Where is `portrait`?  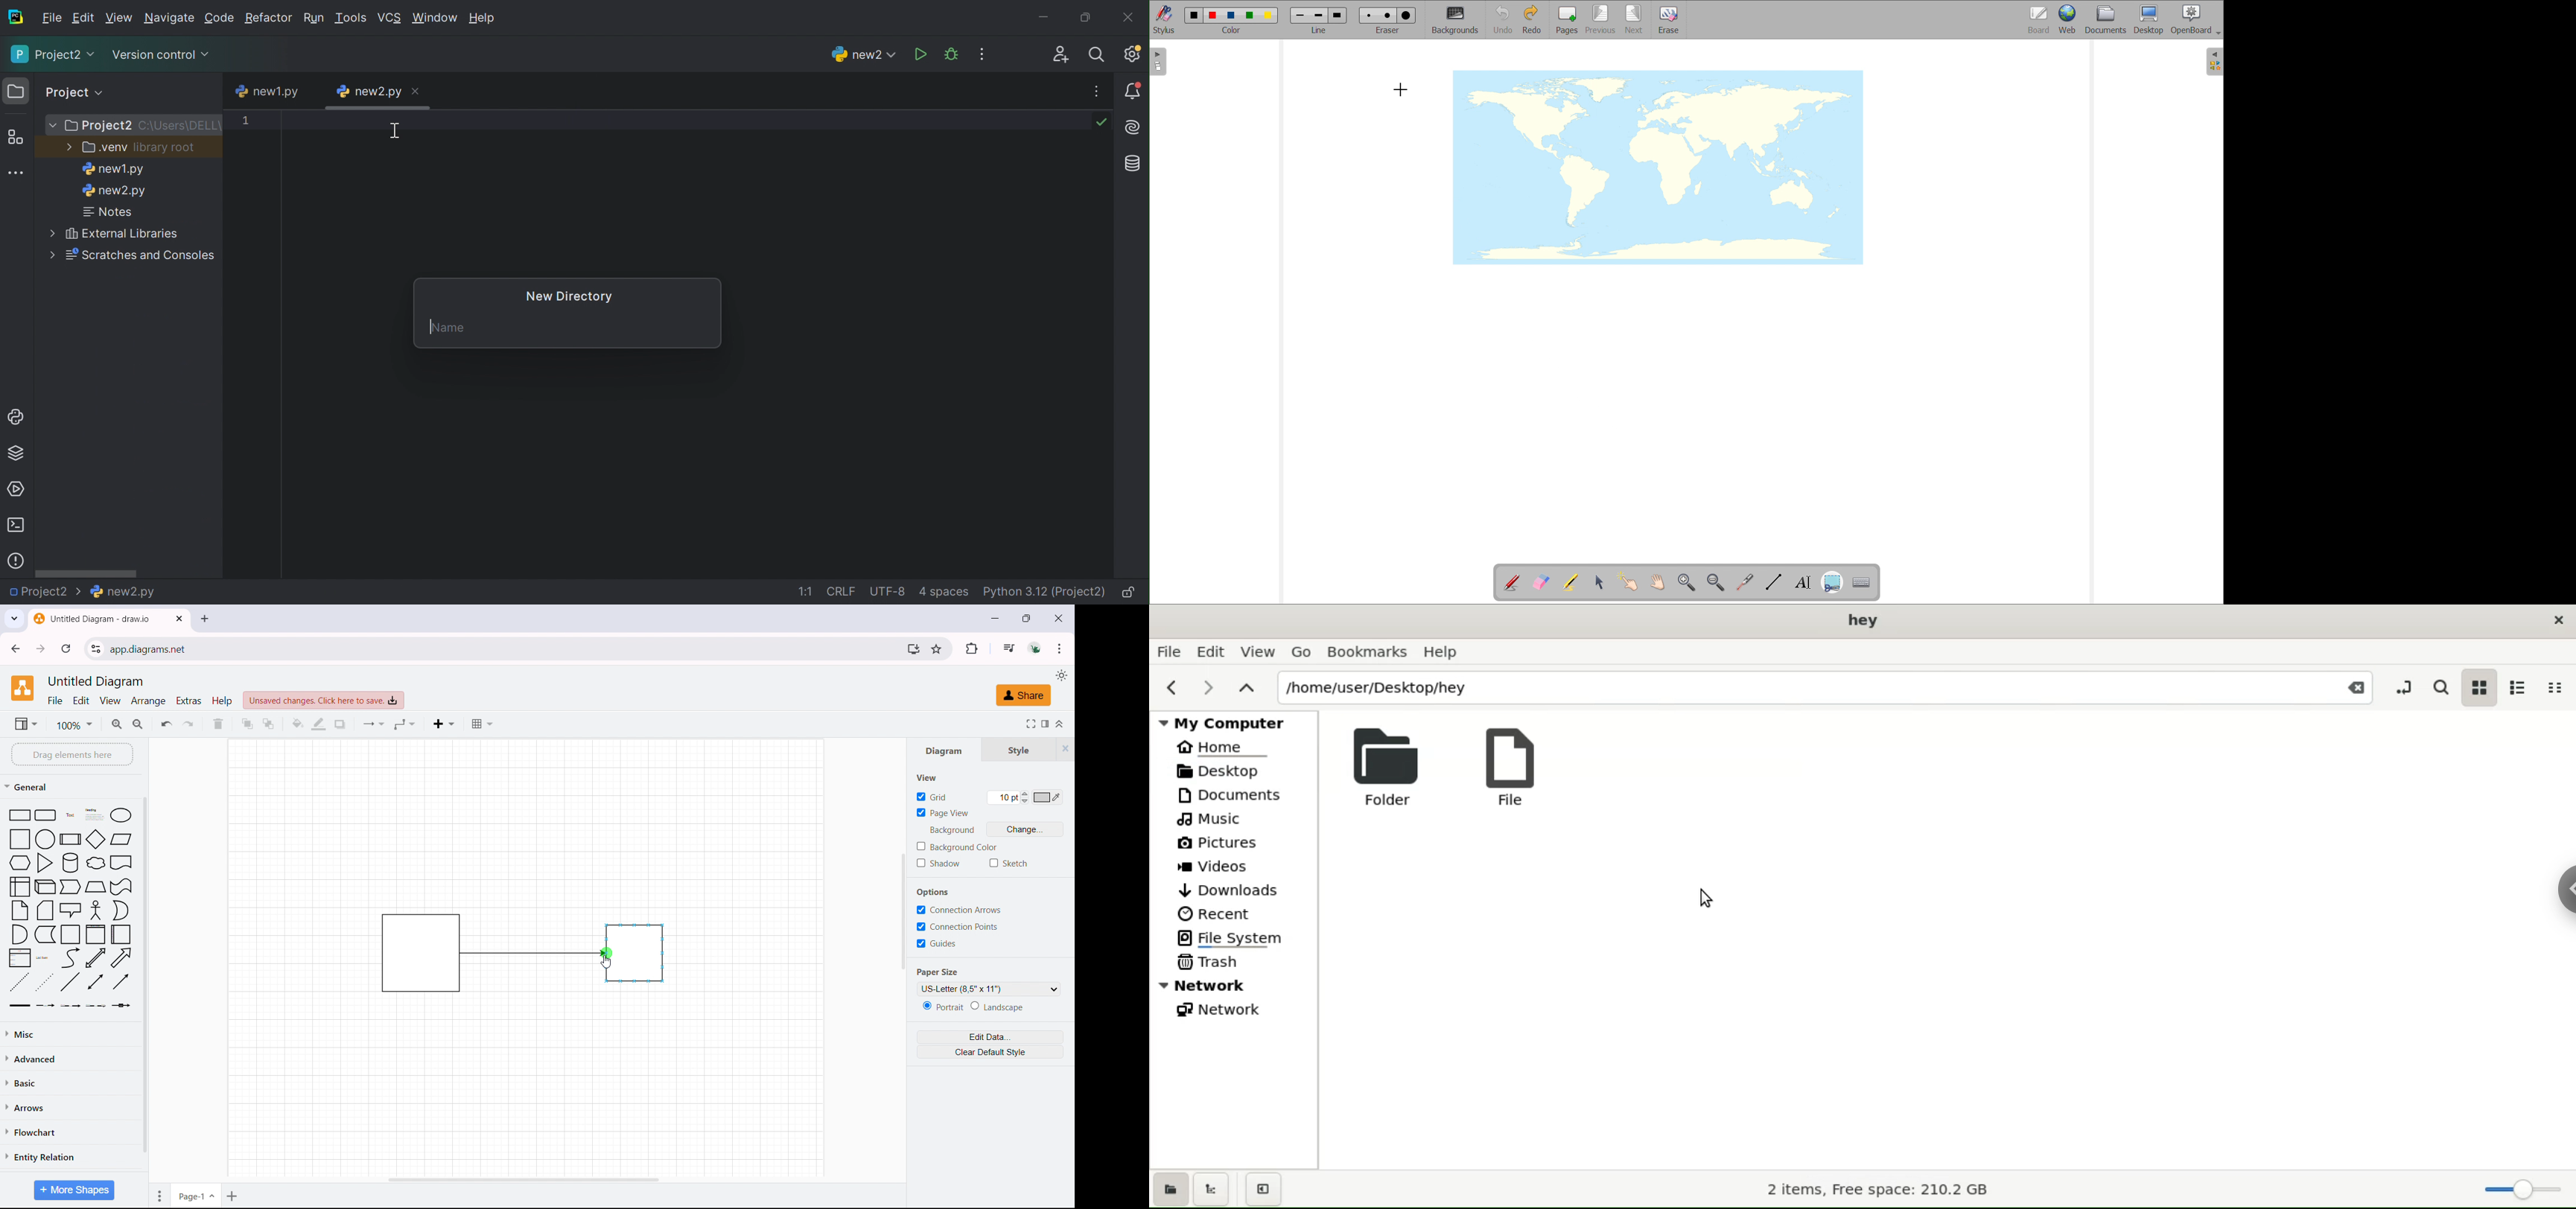
portrait is located at coordinates (942, 1006).